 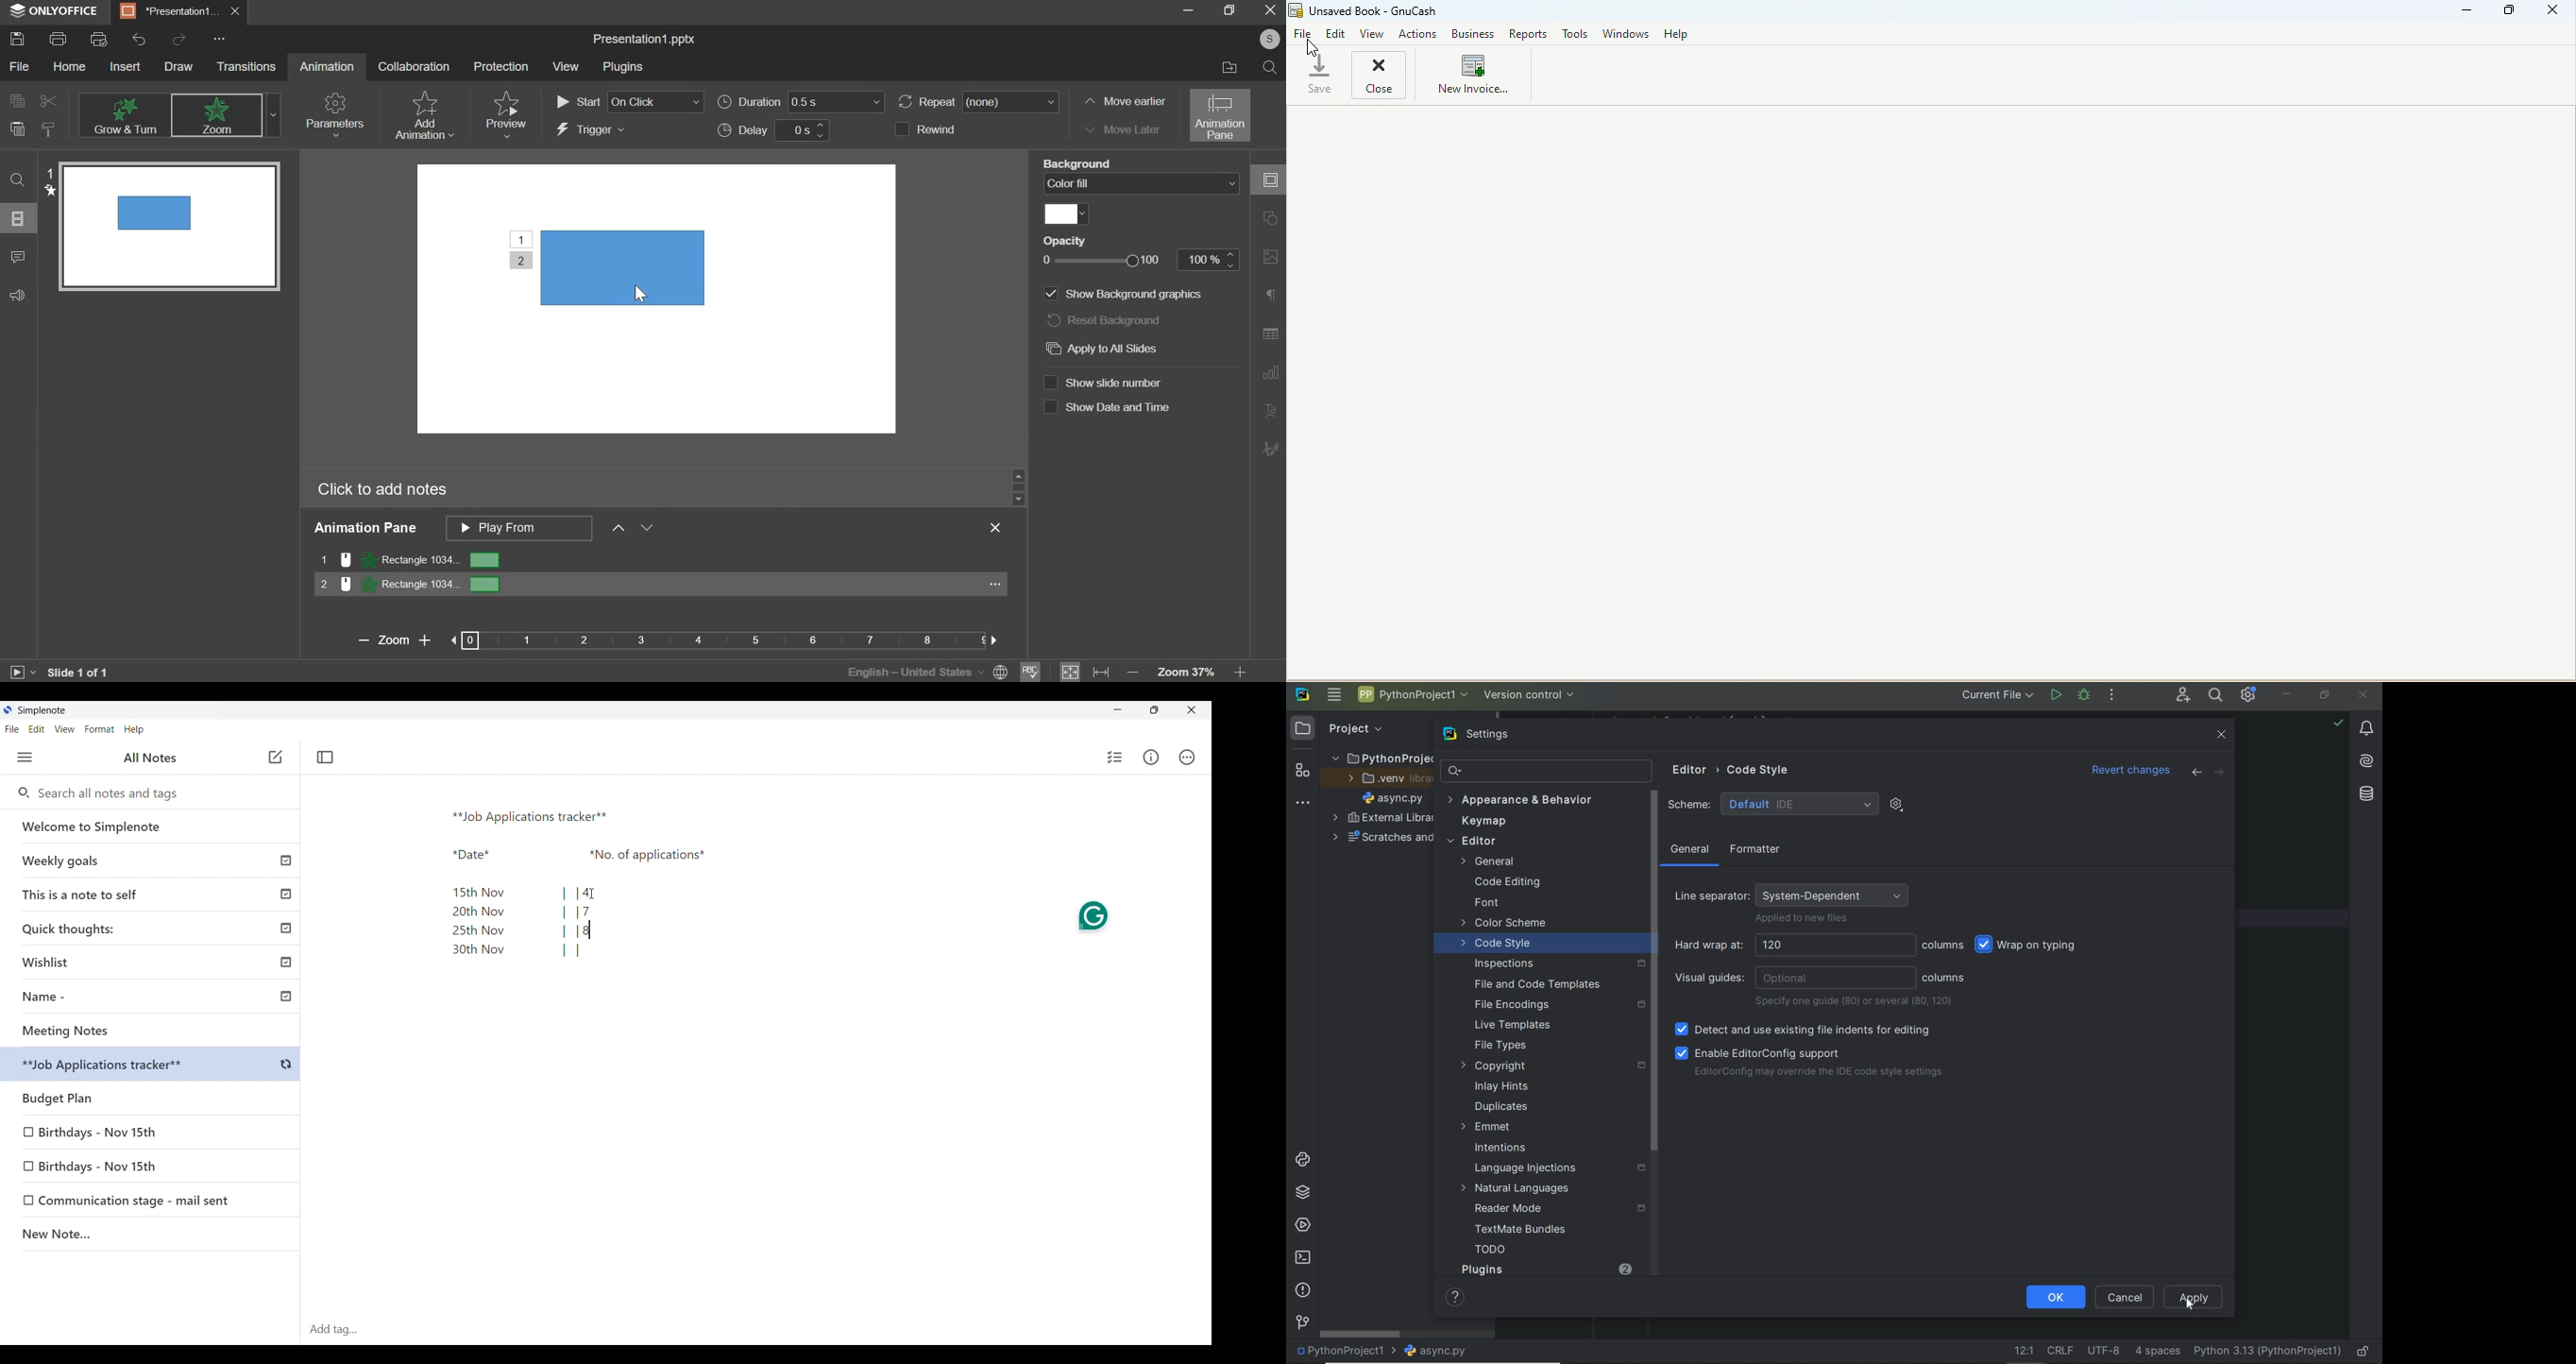 I want to click on Communication stage - mail sent, so click(x=138, y=1200).